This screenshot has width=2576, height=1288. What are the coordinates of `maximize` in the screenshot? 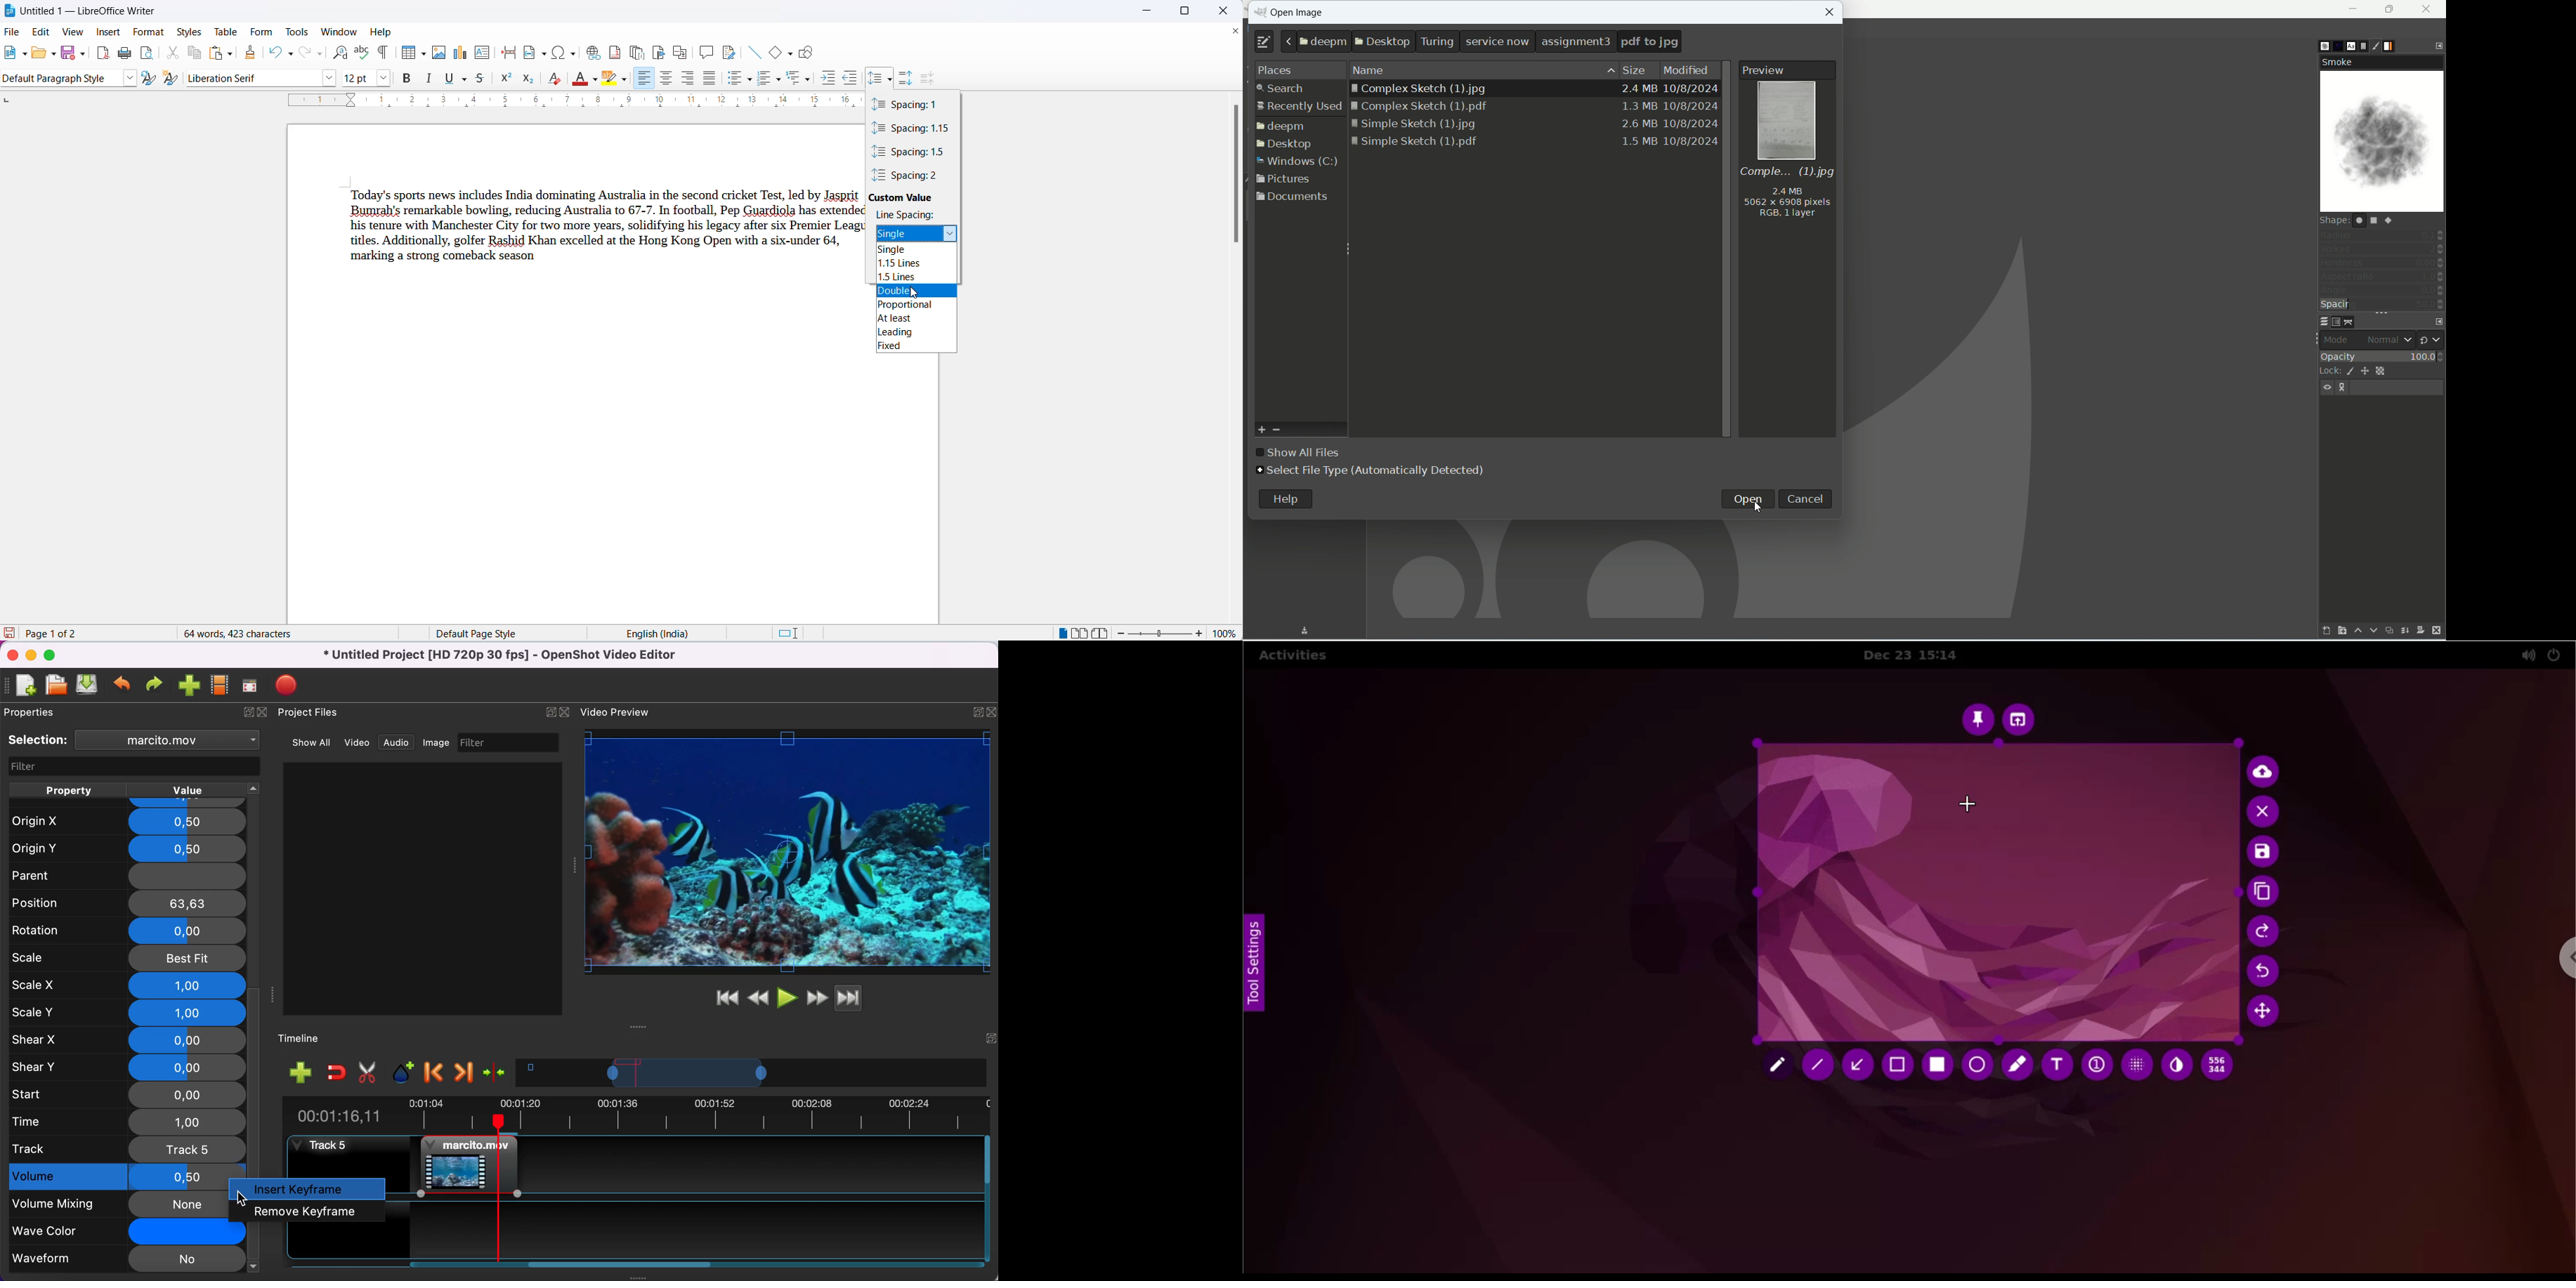 It's located at (1190, 12).